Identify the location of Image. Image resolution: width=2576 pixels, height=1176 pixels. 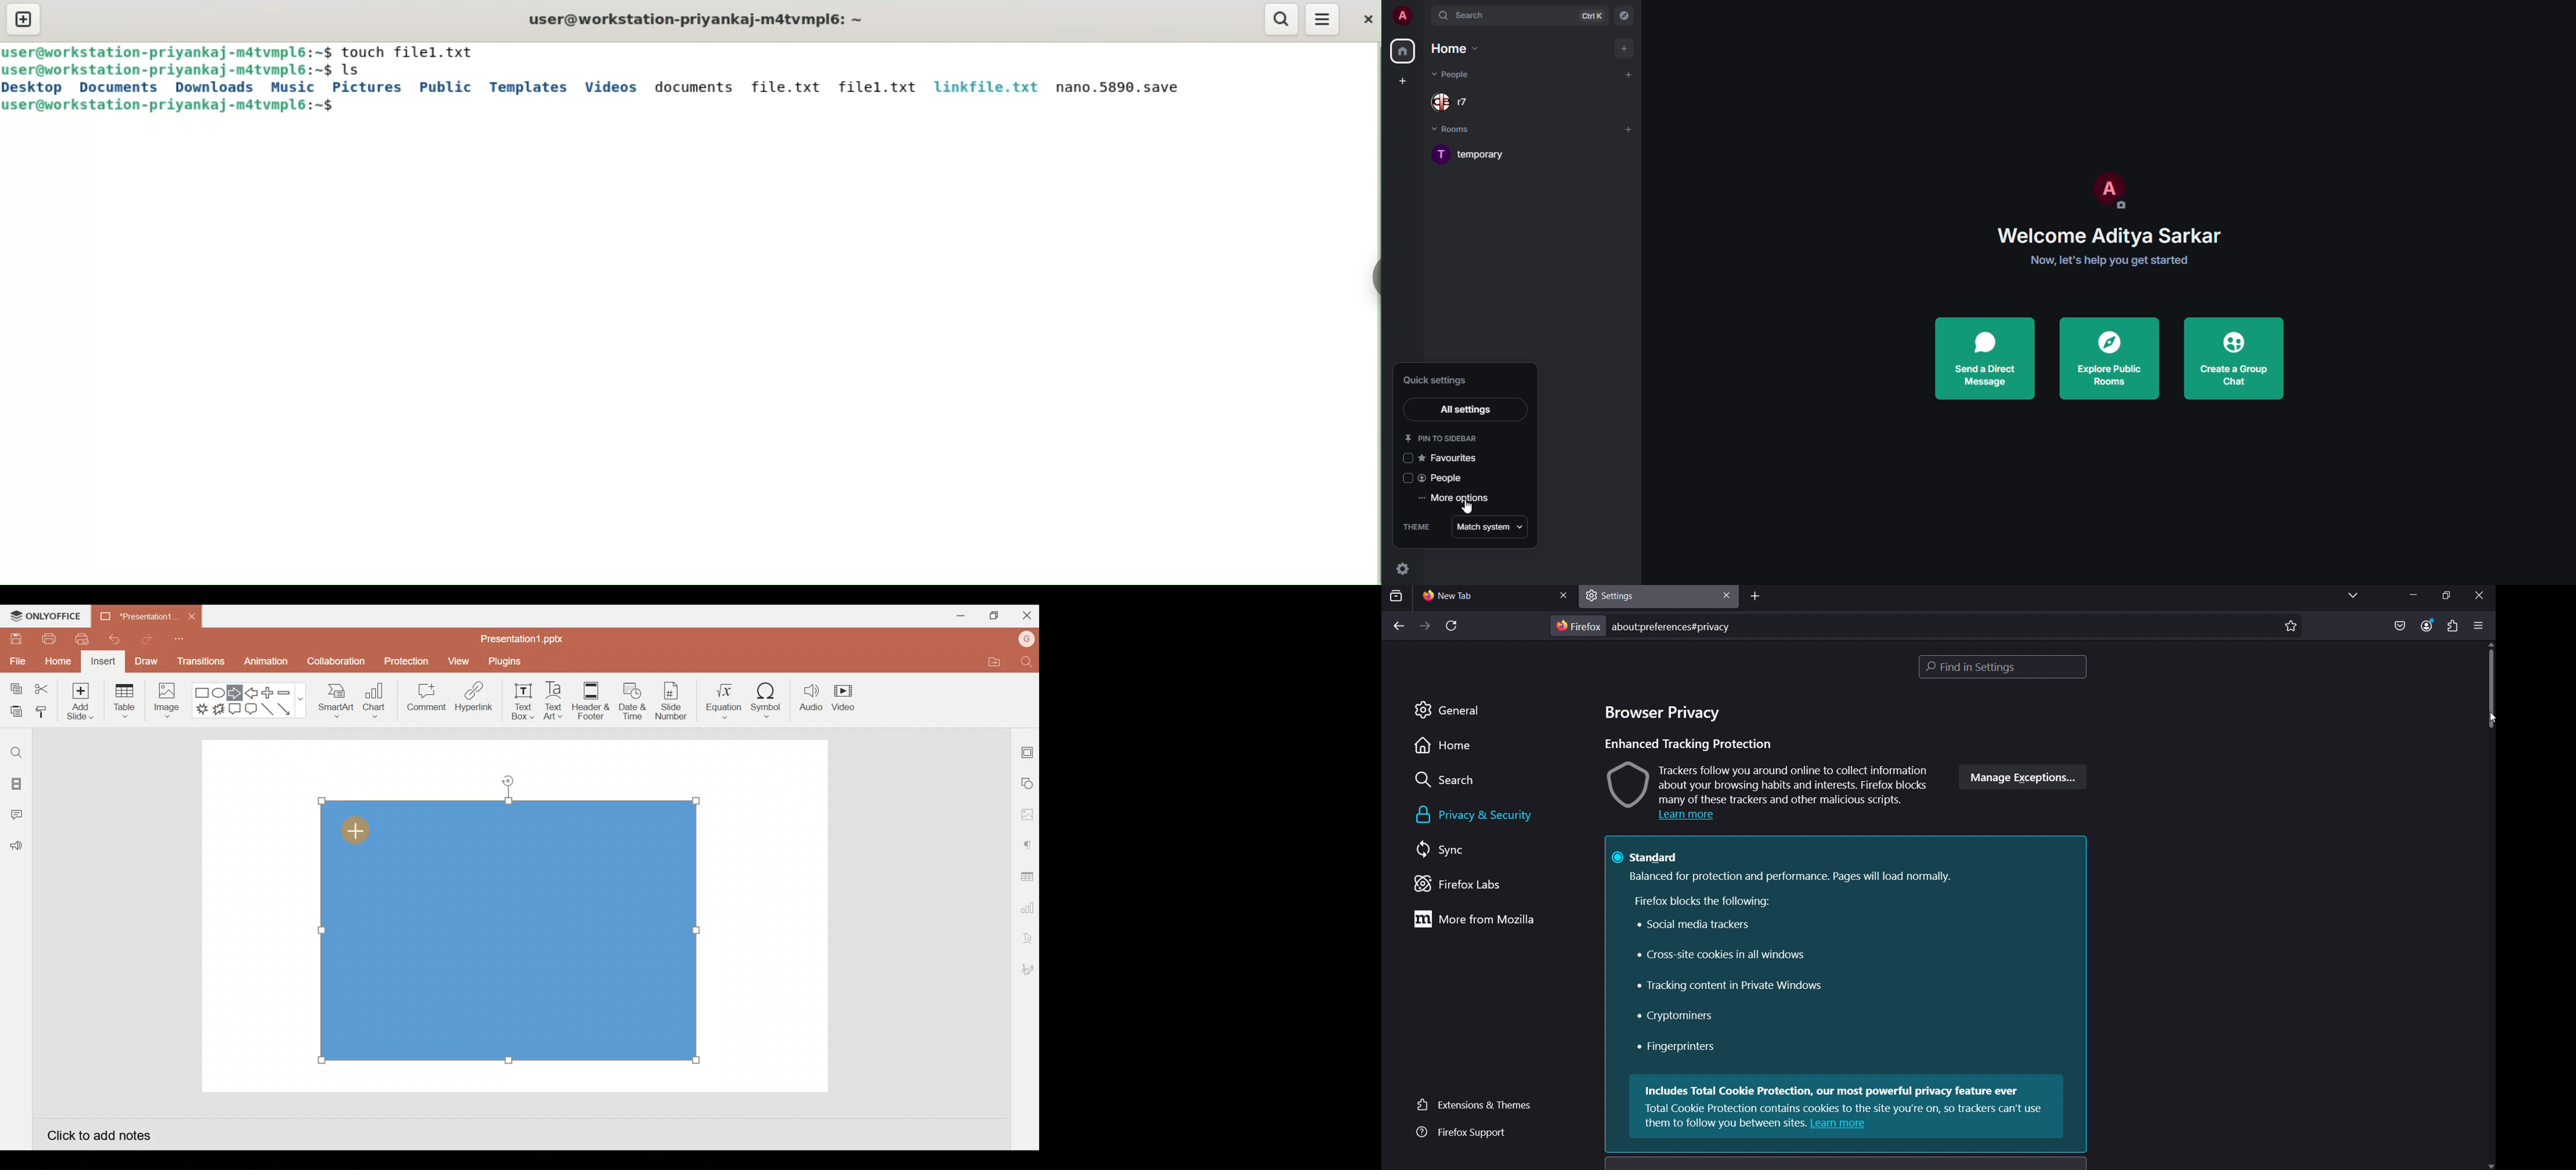
(165, 703).